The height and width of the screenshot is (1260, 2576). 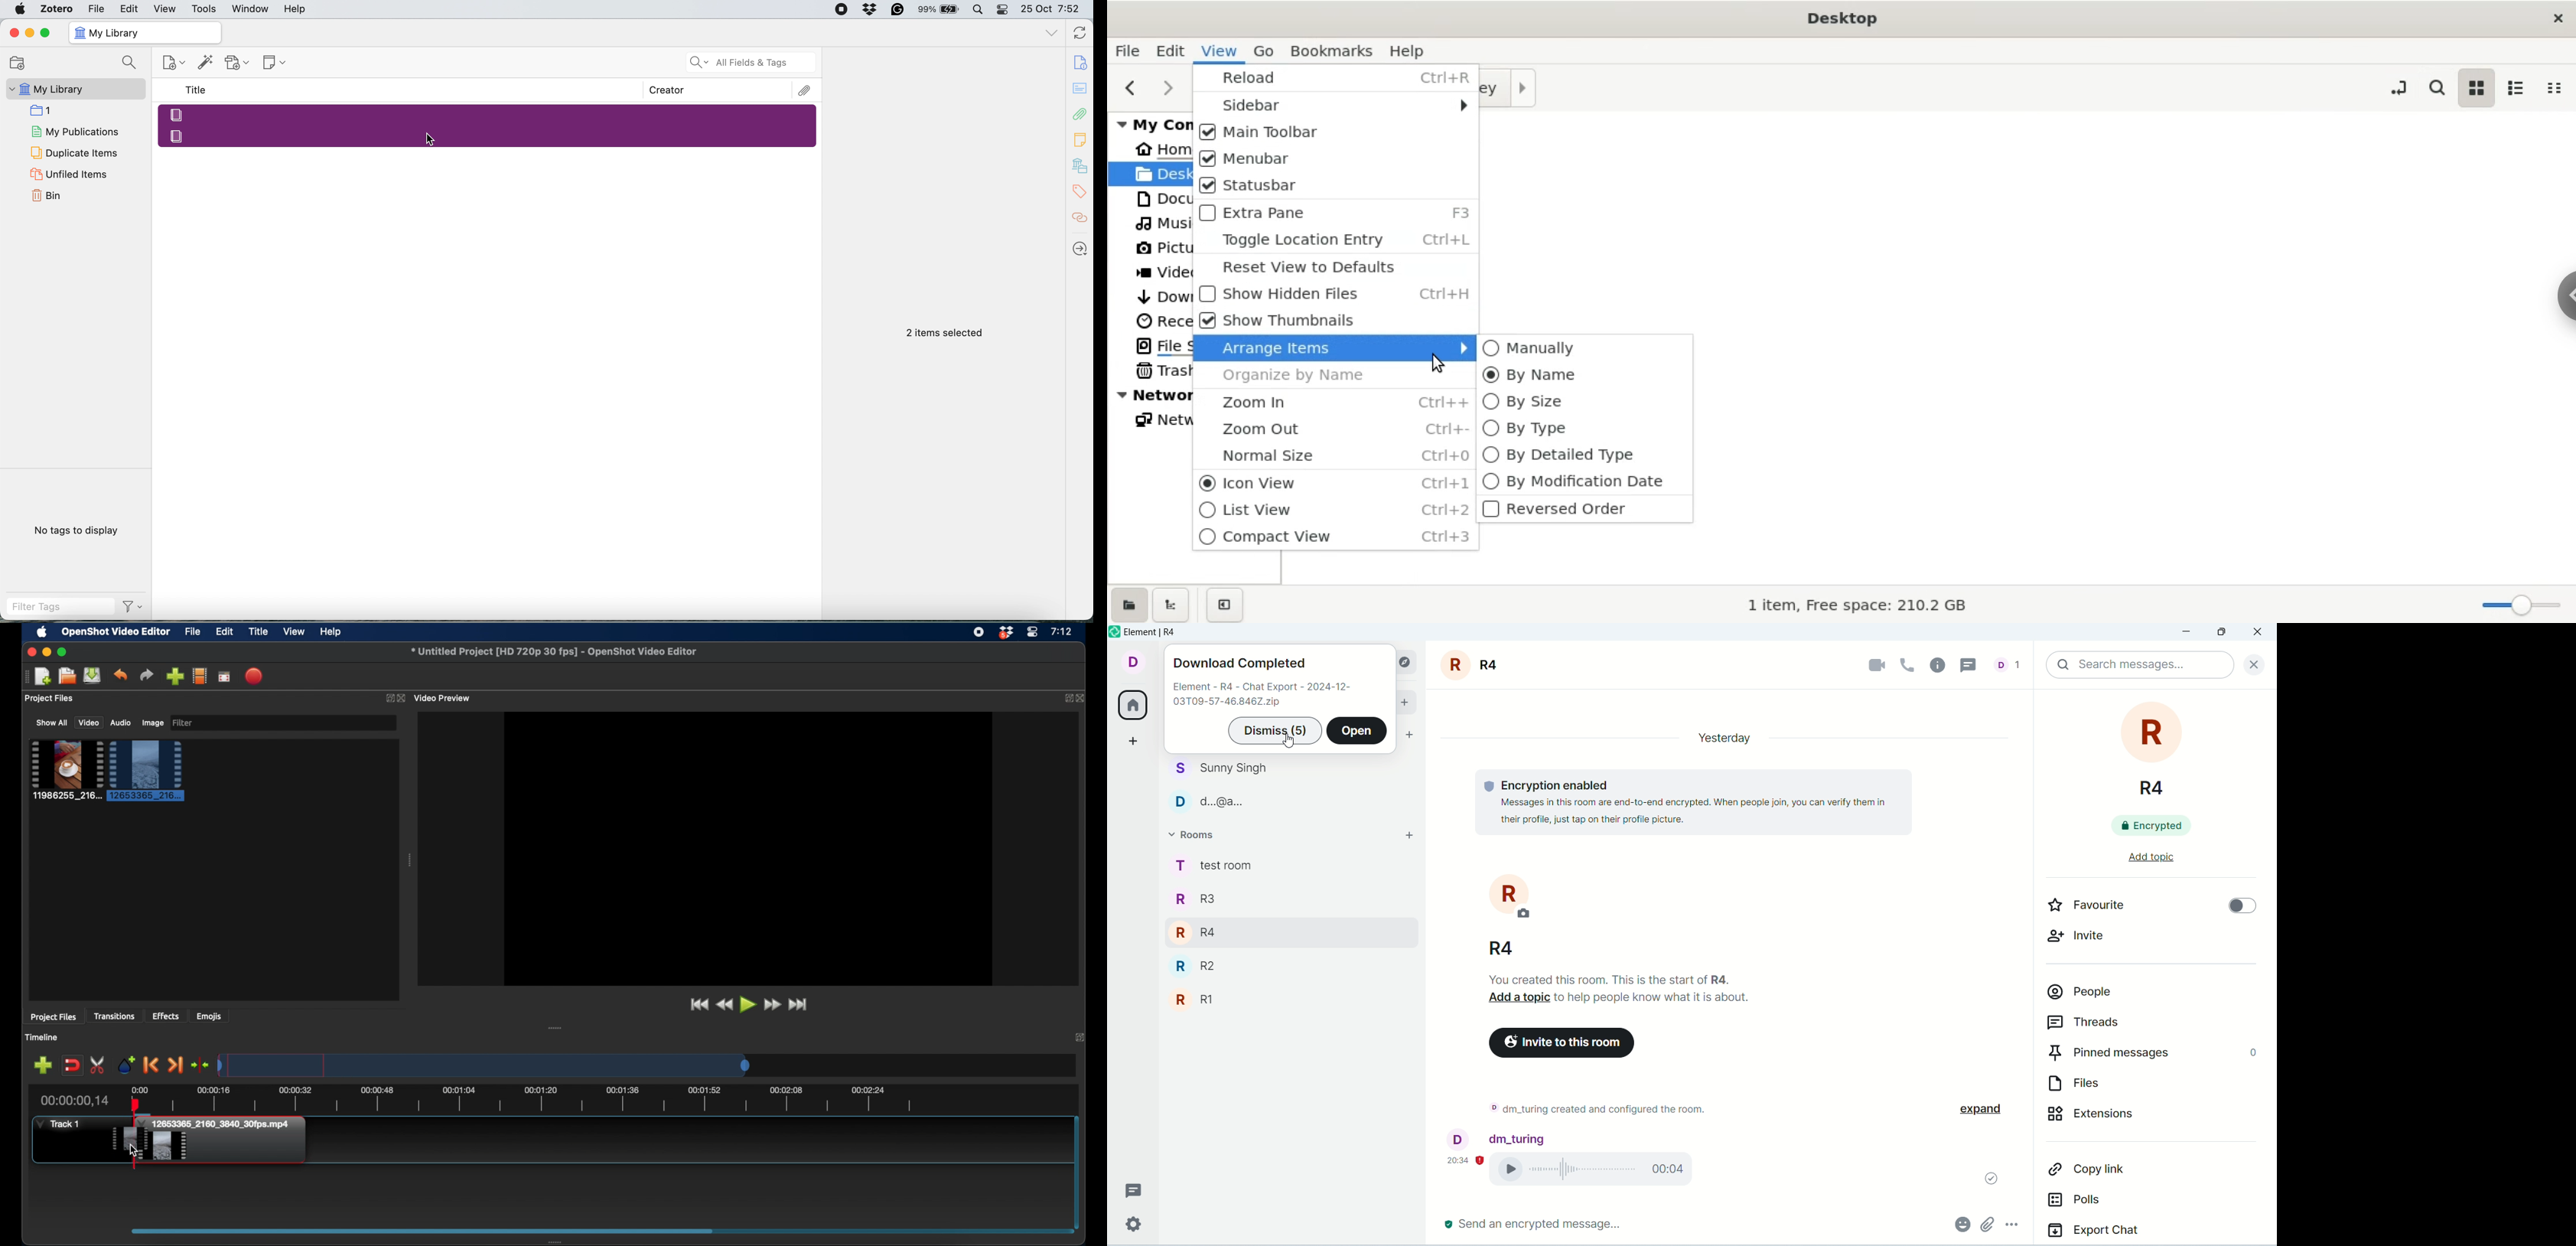 I want to click on video call, so click(x=1870, y=666).